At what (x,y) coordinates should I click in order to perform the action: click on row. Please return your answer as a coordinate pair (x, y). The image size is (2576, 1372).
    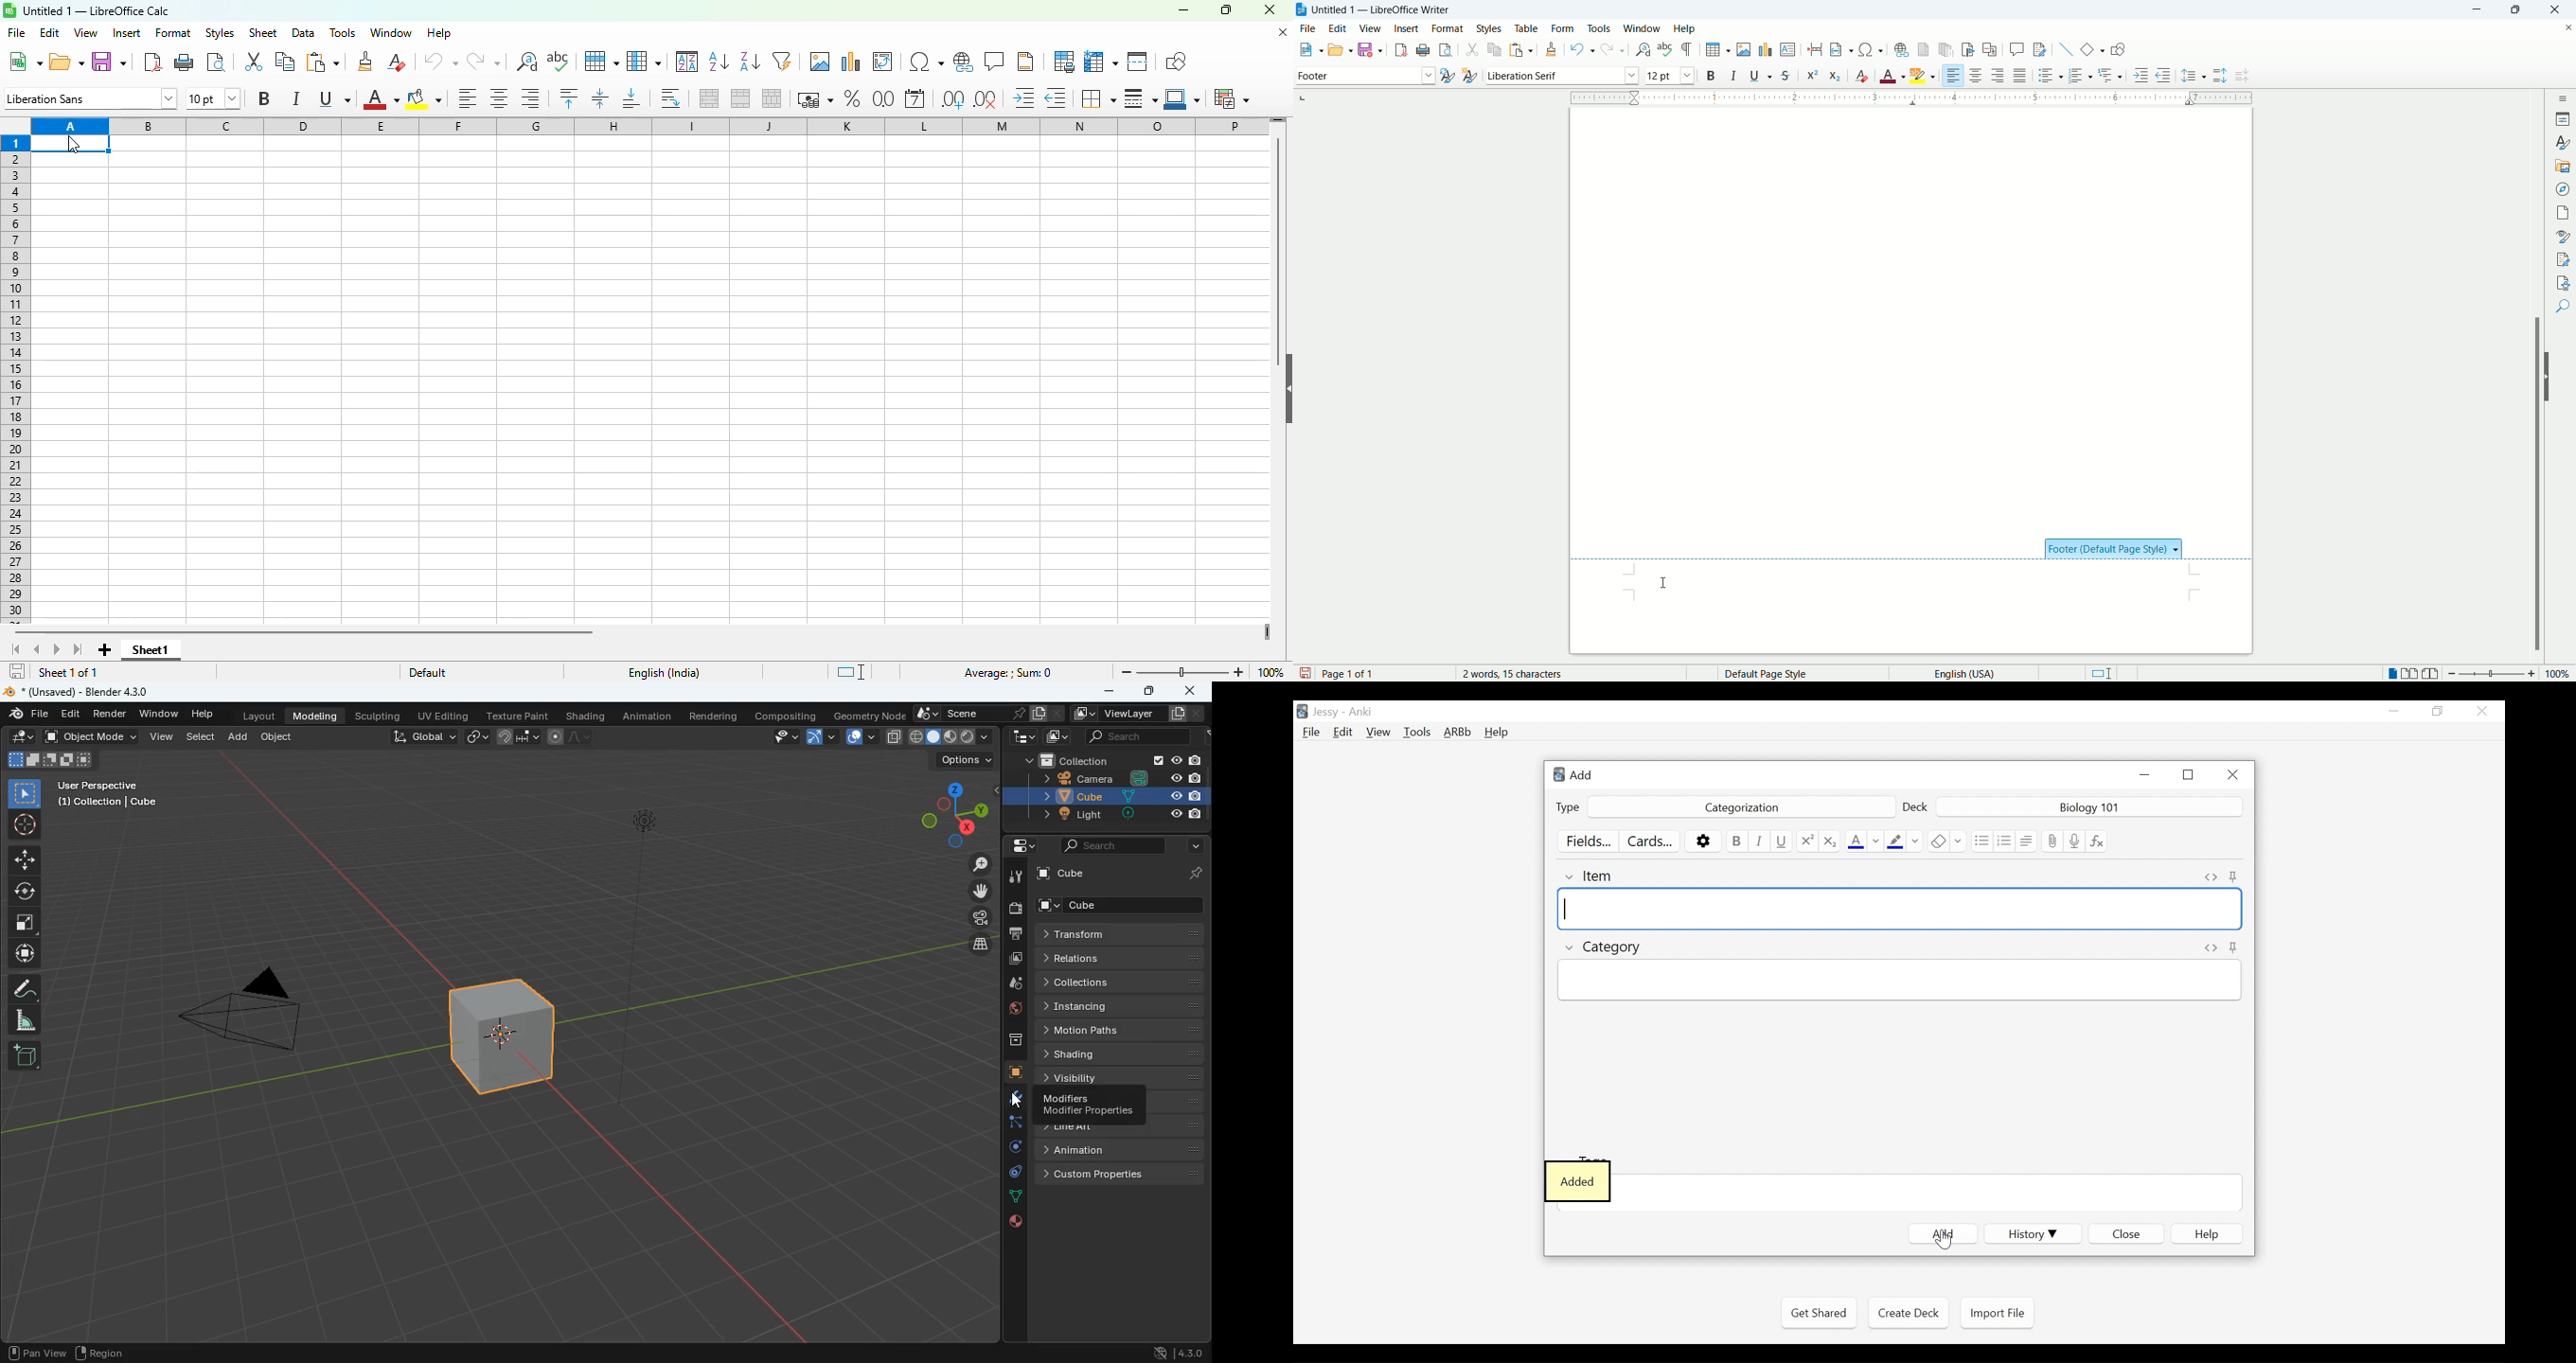
    Looking at the image, I should click on (600, 62).